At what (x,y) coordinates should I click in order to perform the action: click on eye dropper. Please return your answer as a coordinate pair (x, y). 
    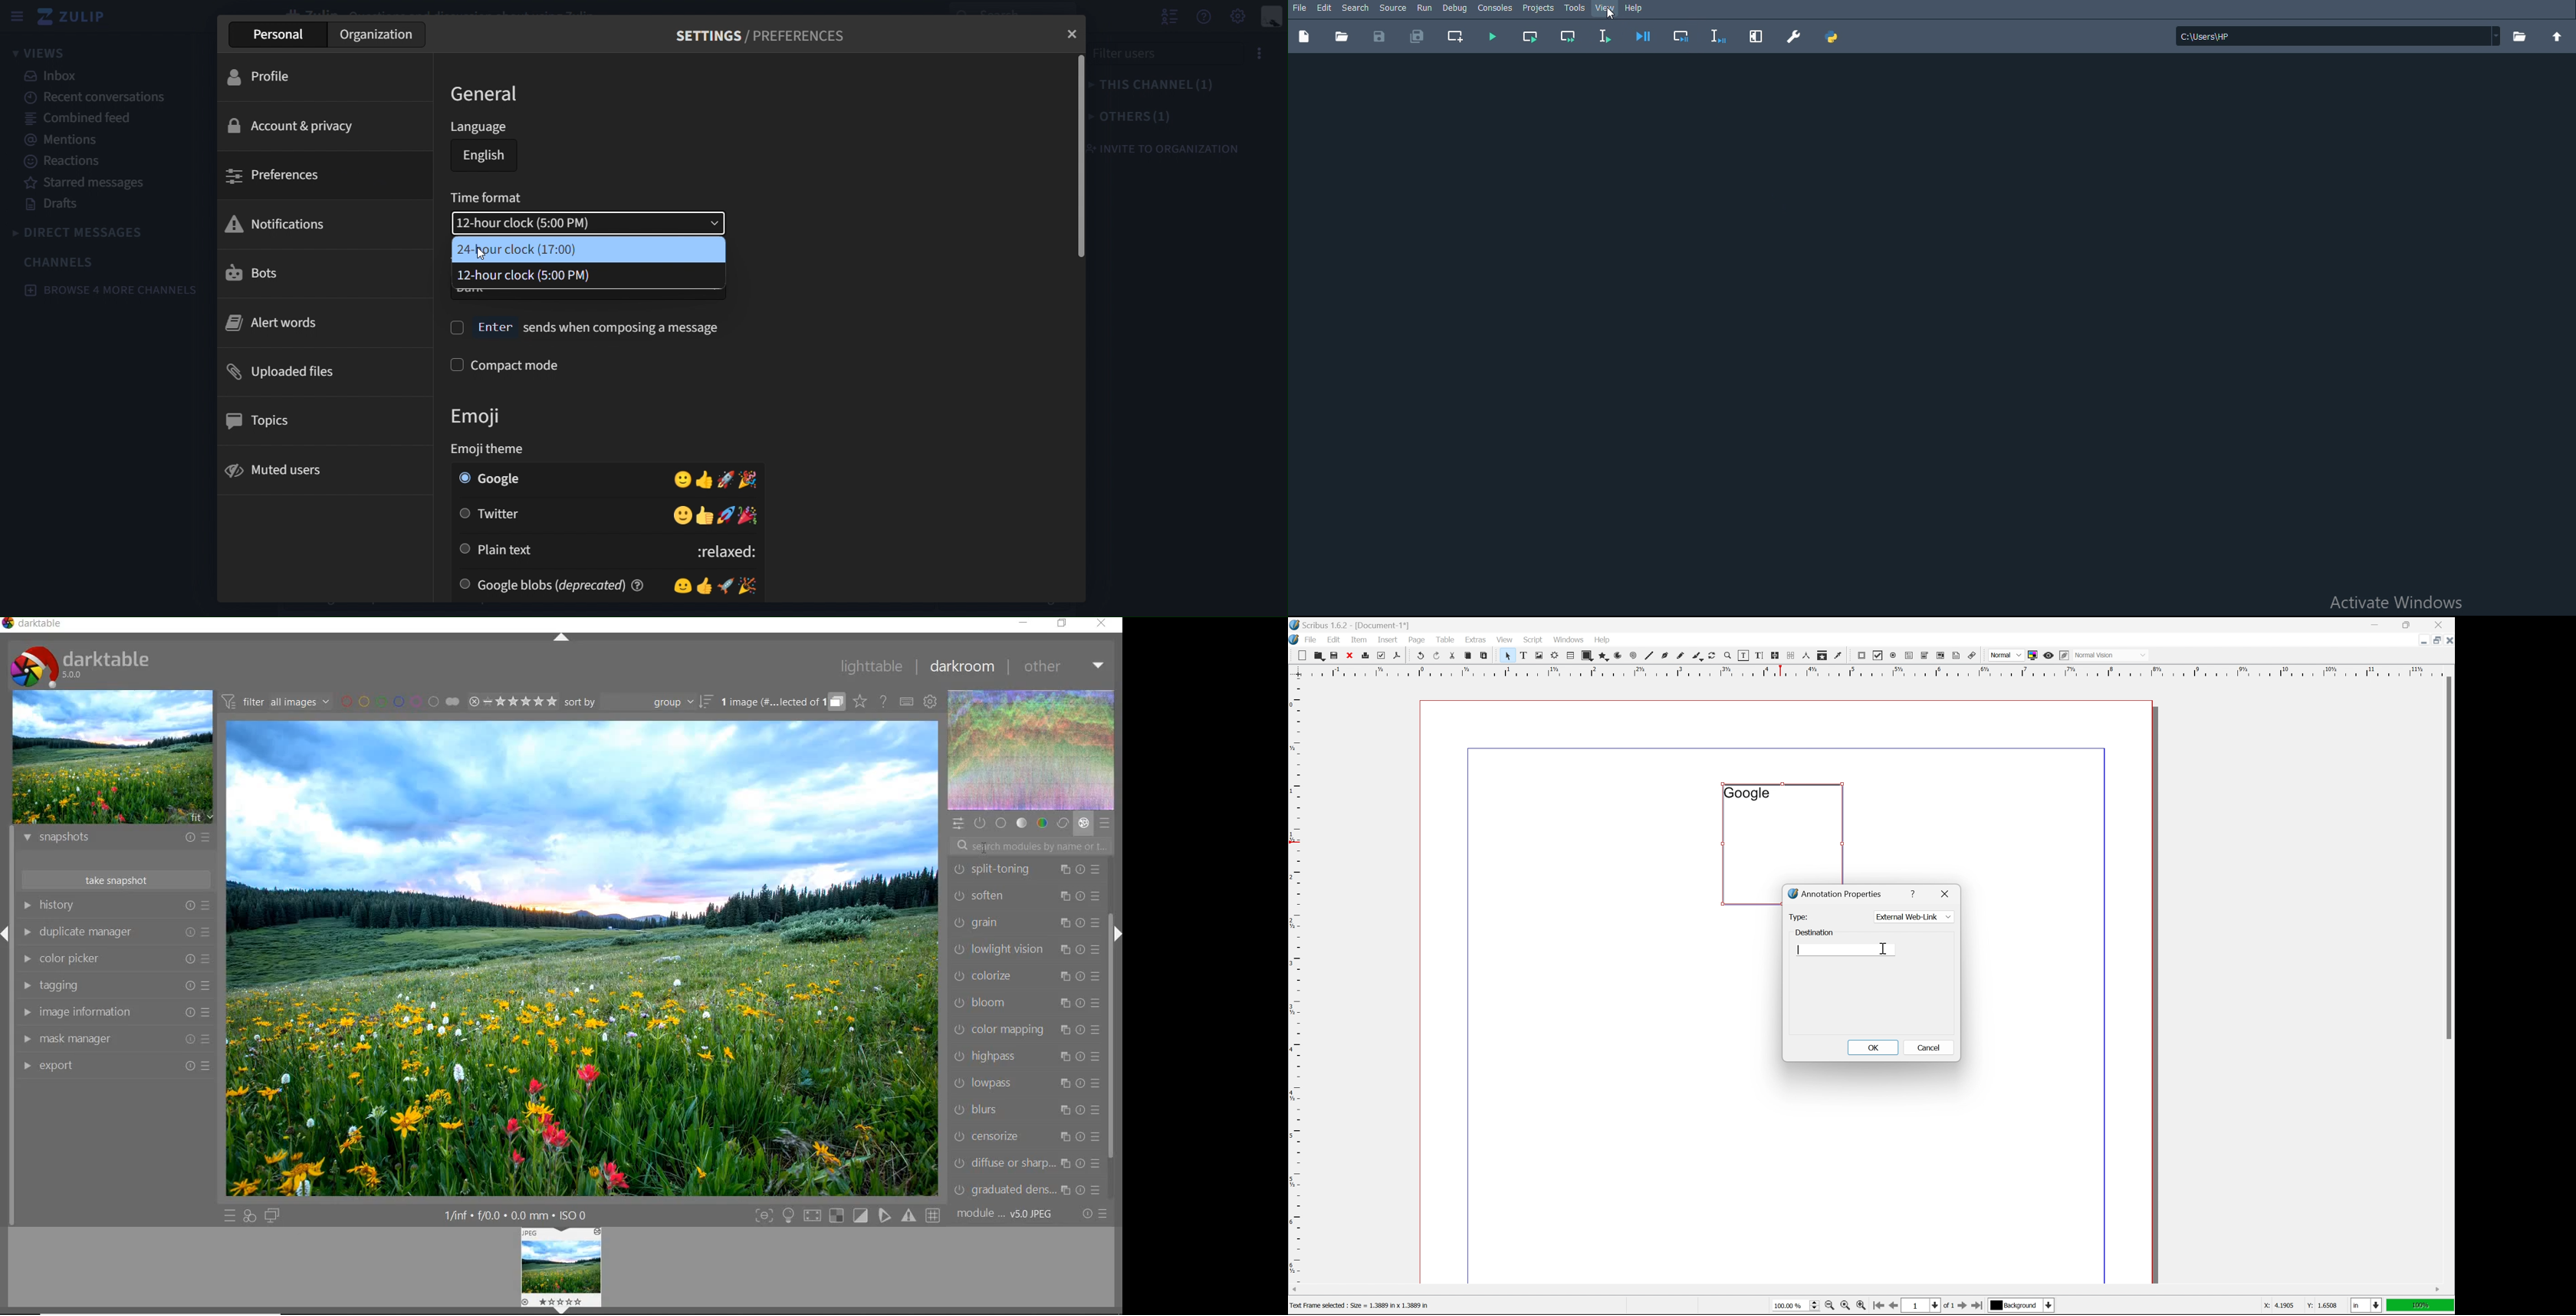
    Looking at the image, I should click on (1838, 655).